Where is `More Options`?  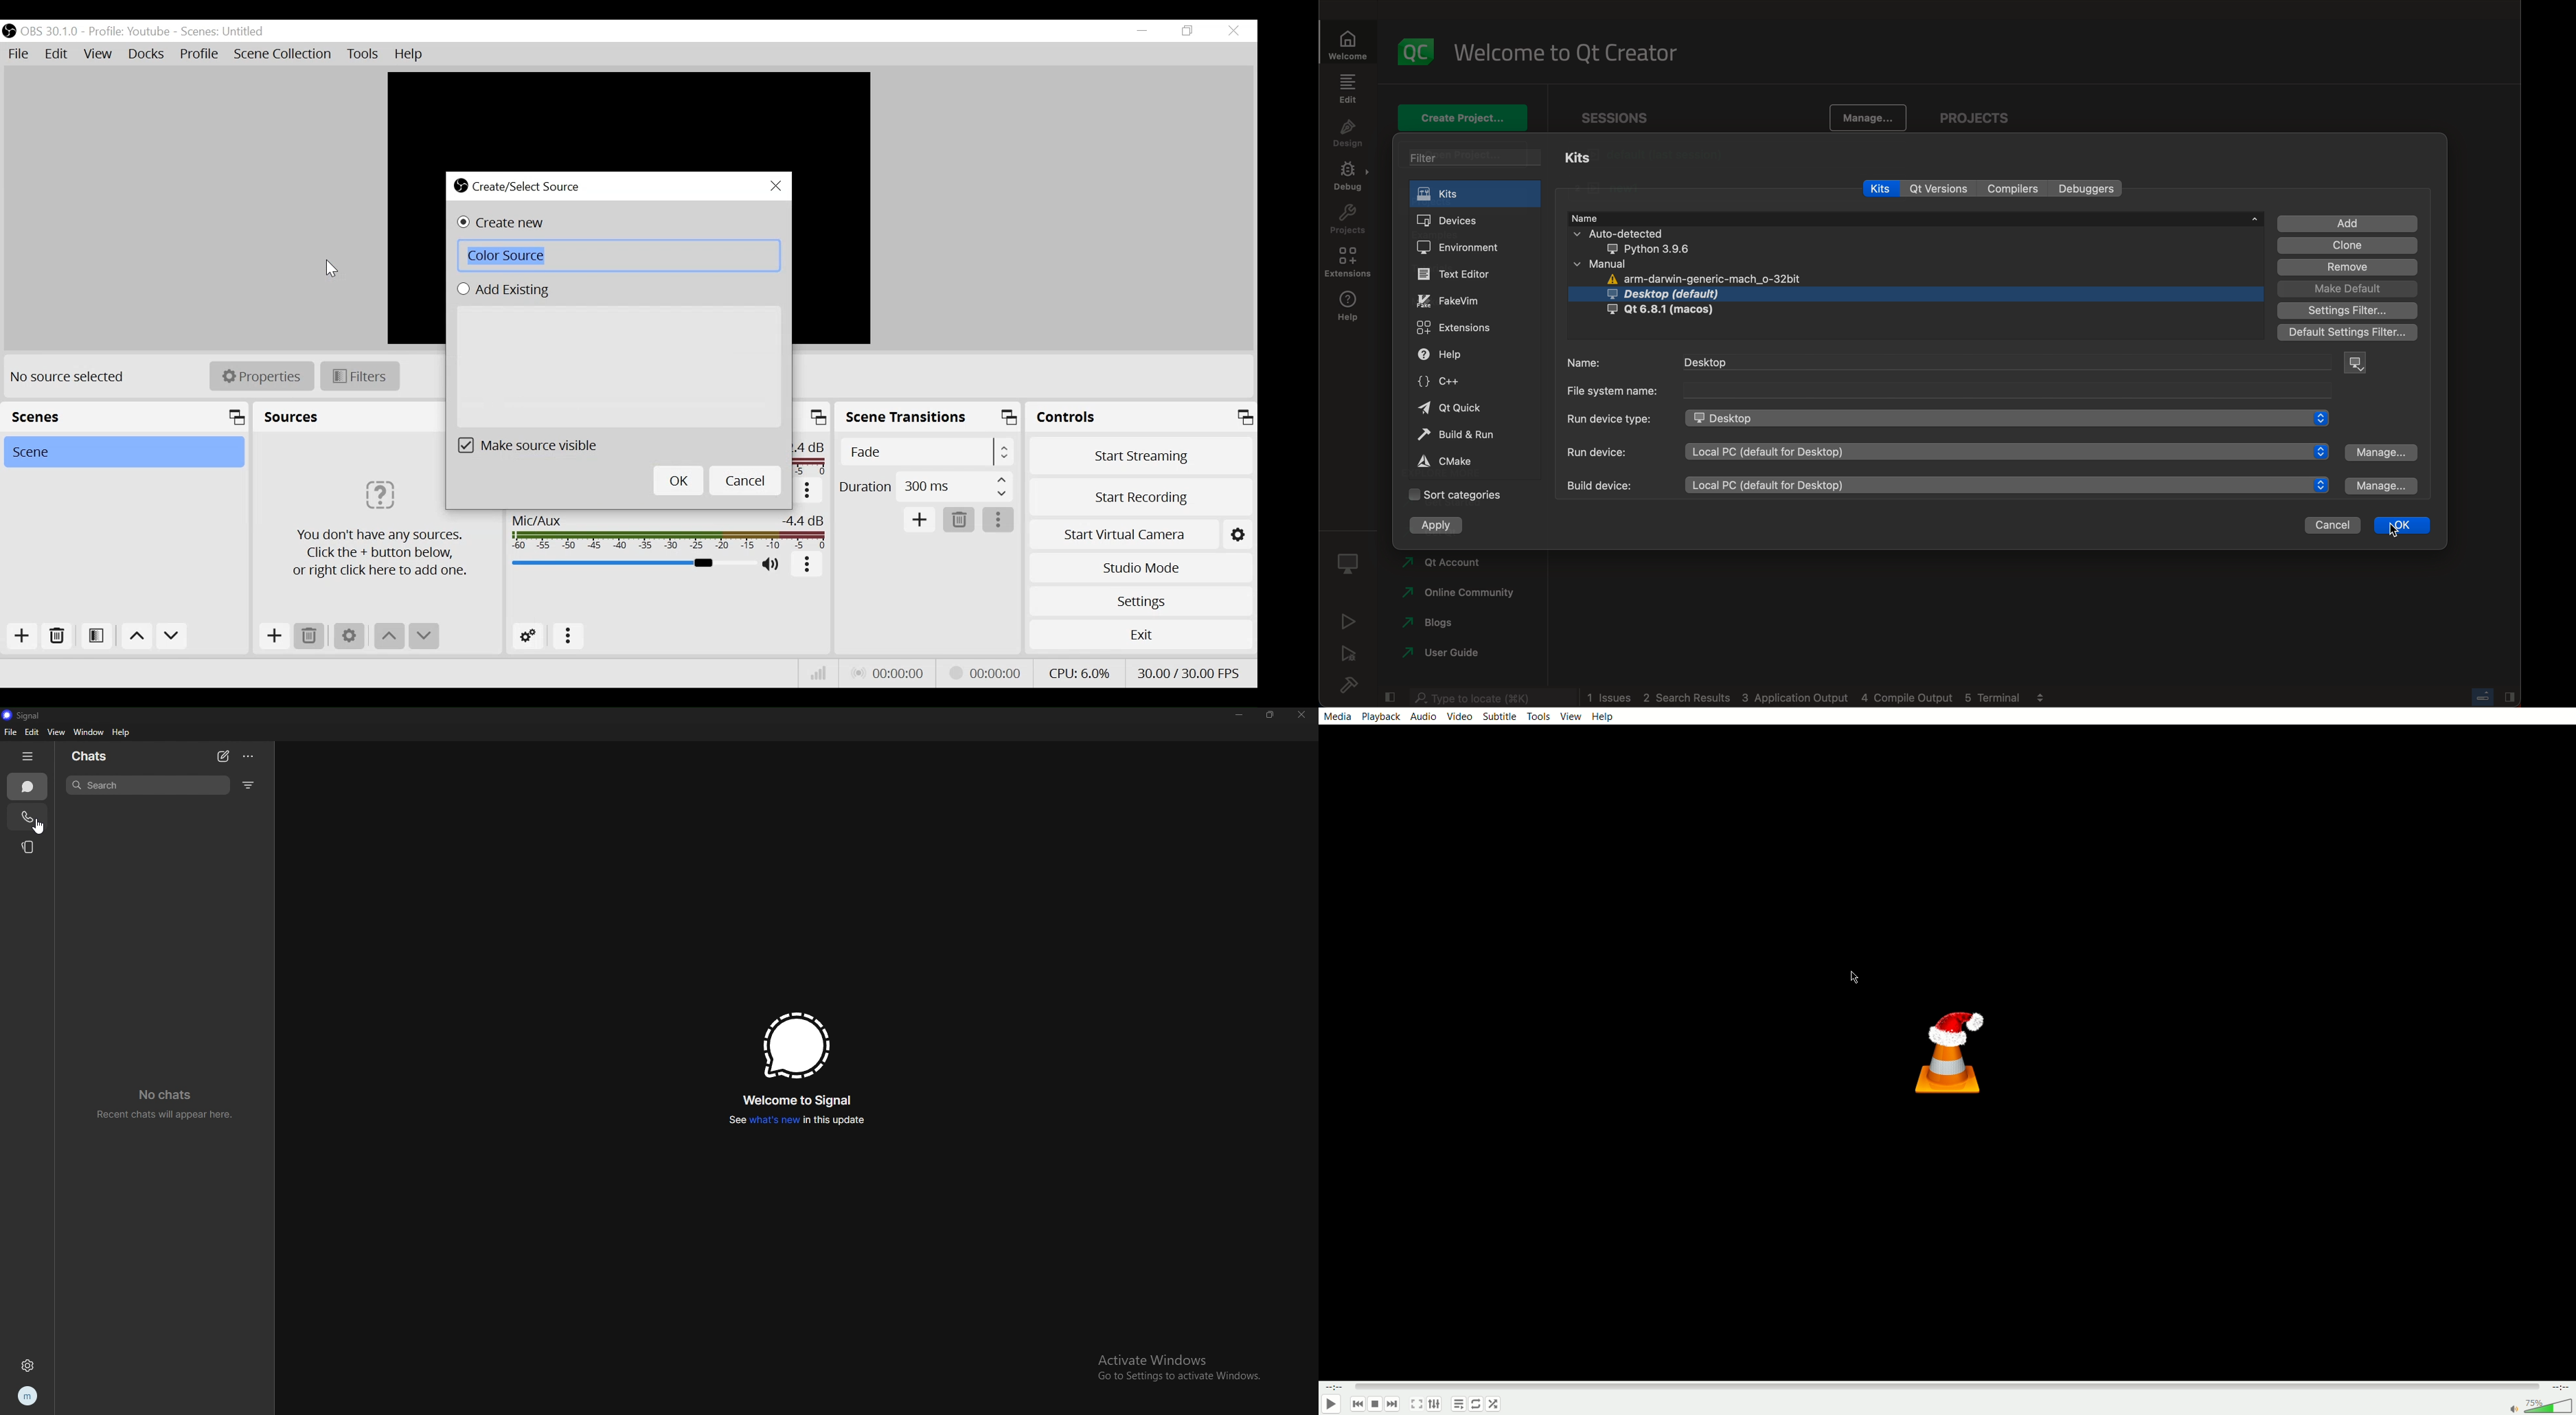 More Options is located at coordinates (572, 634).